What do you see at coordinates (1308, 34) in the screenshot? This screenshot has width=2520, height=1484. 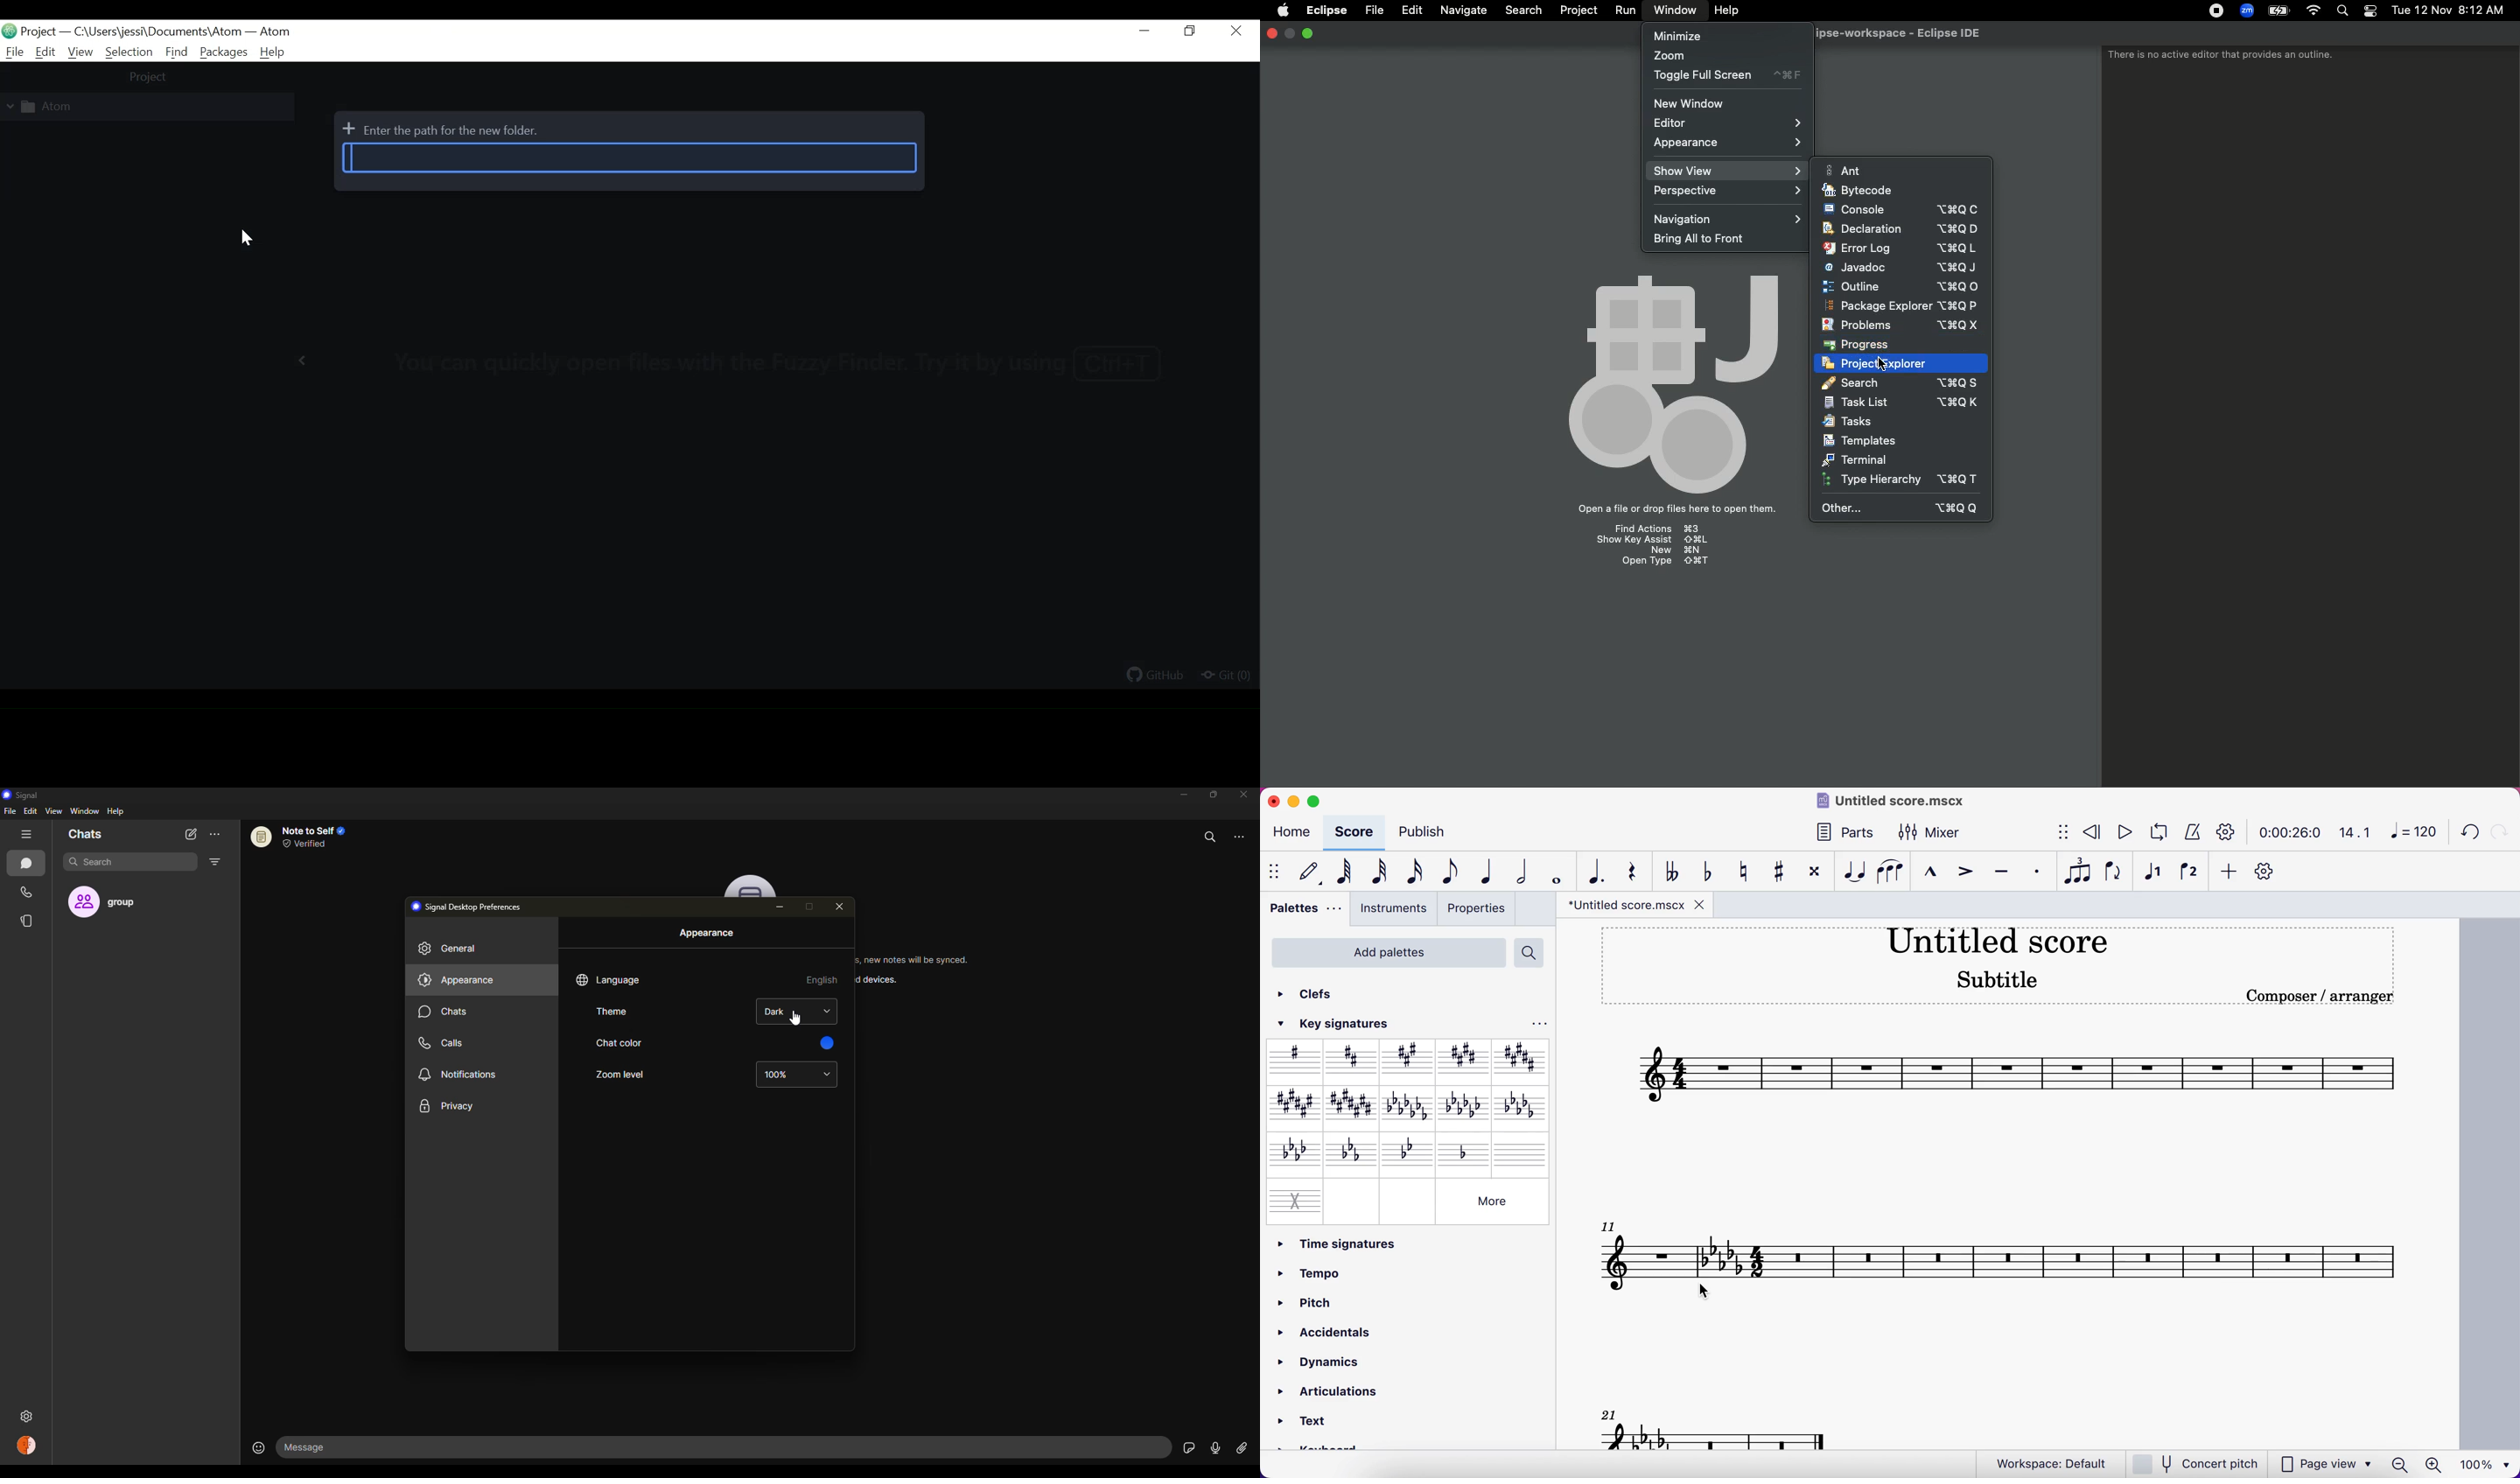 I see `Maximize` at bounding box center [1308, 34].